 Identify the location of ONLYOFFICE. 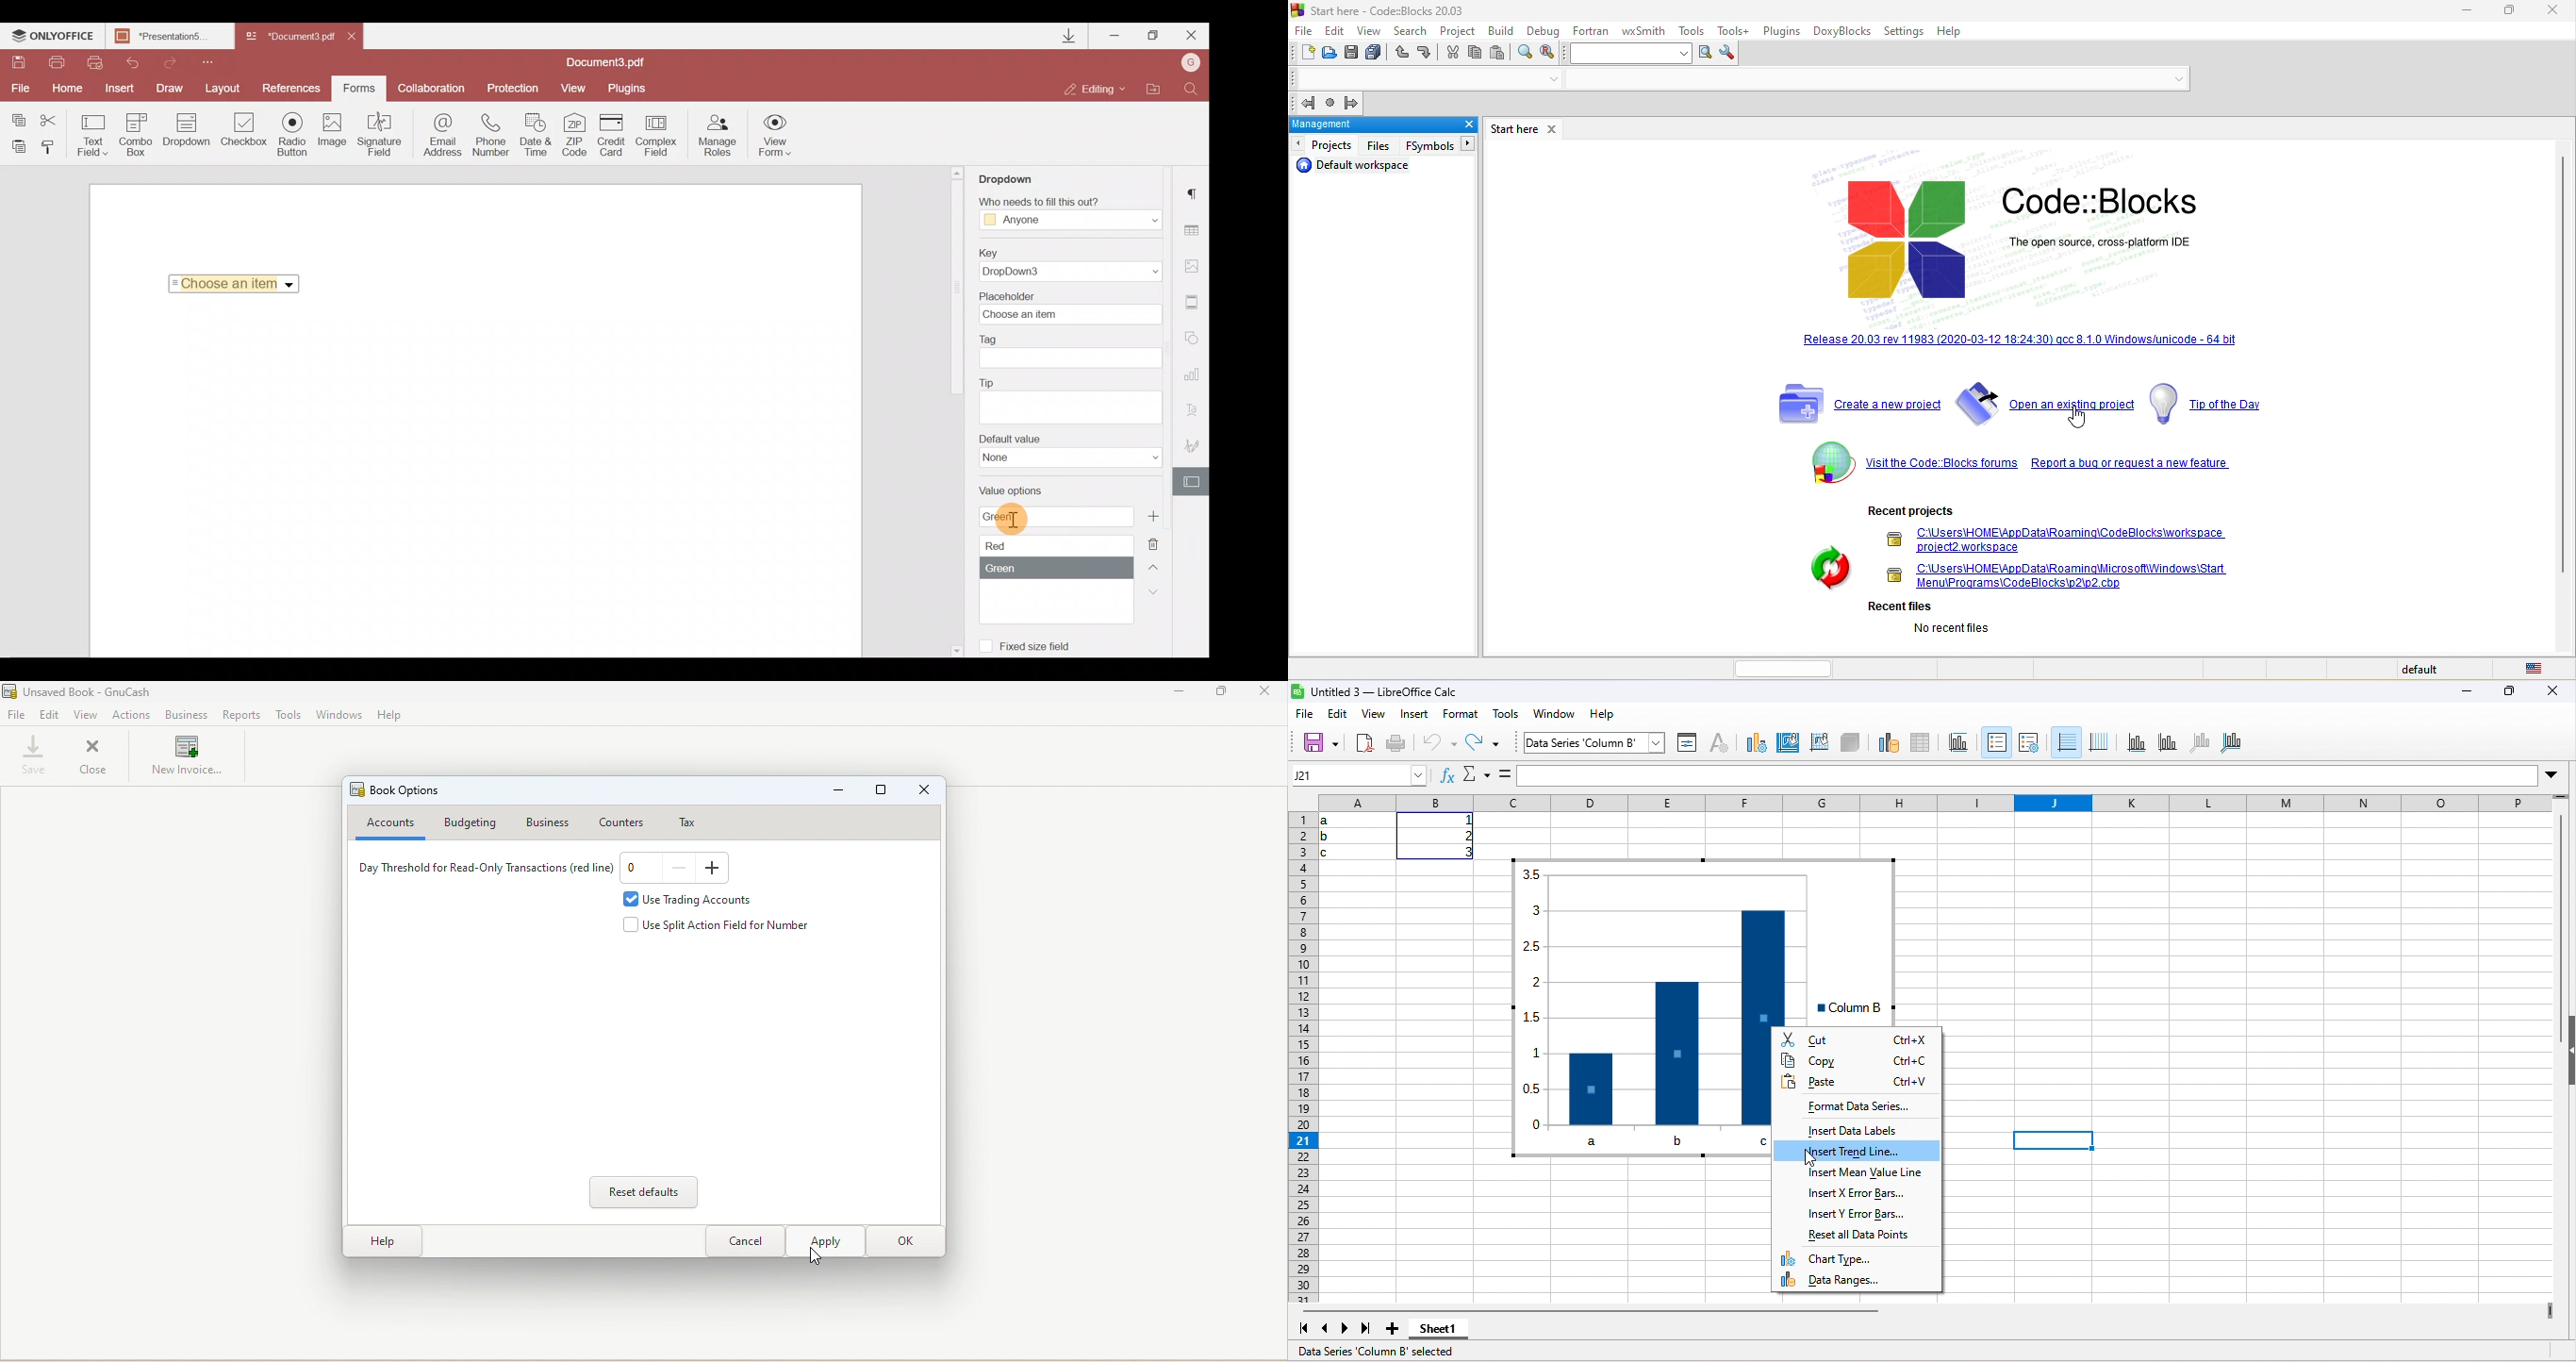
(54, 38).